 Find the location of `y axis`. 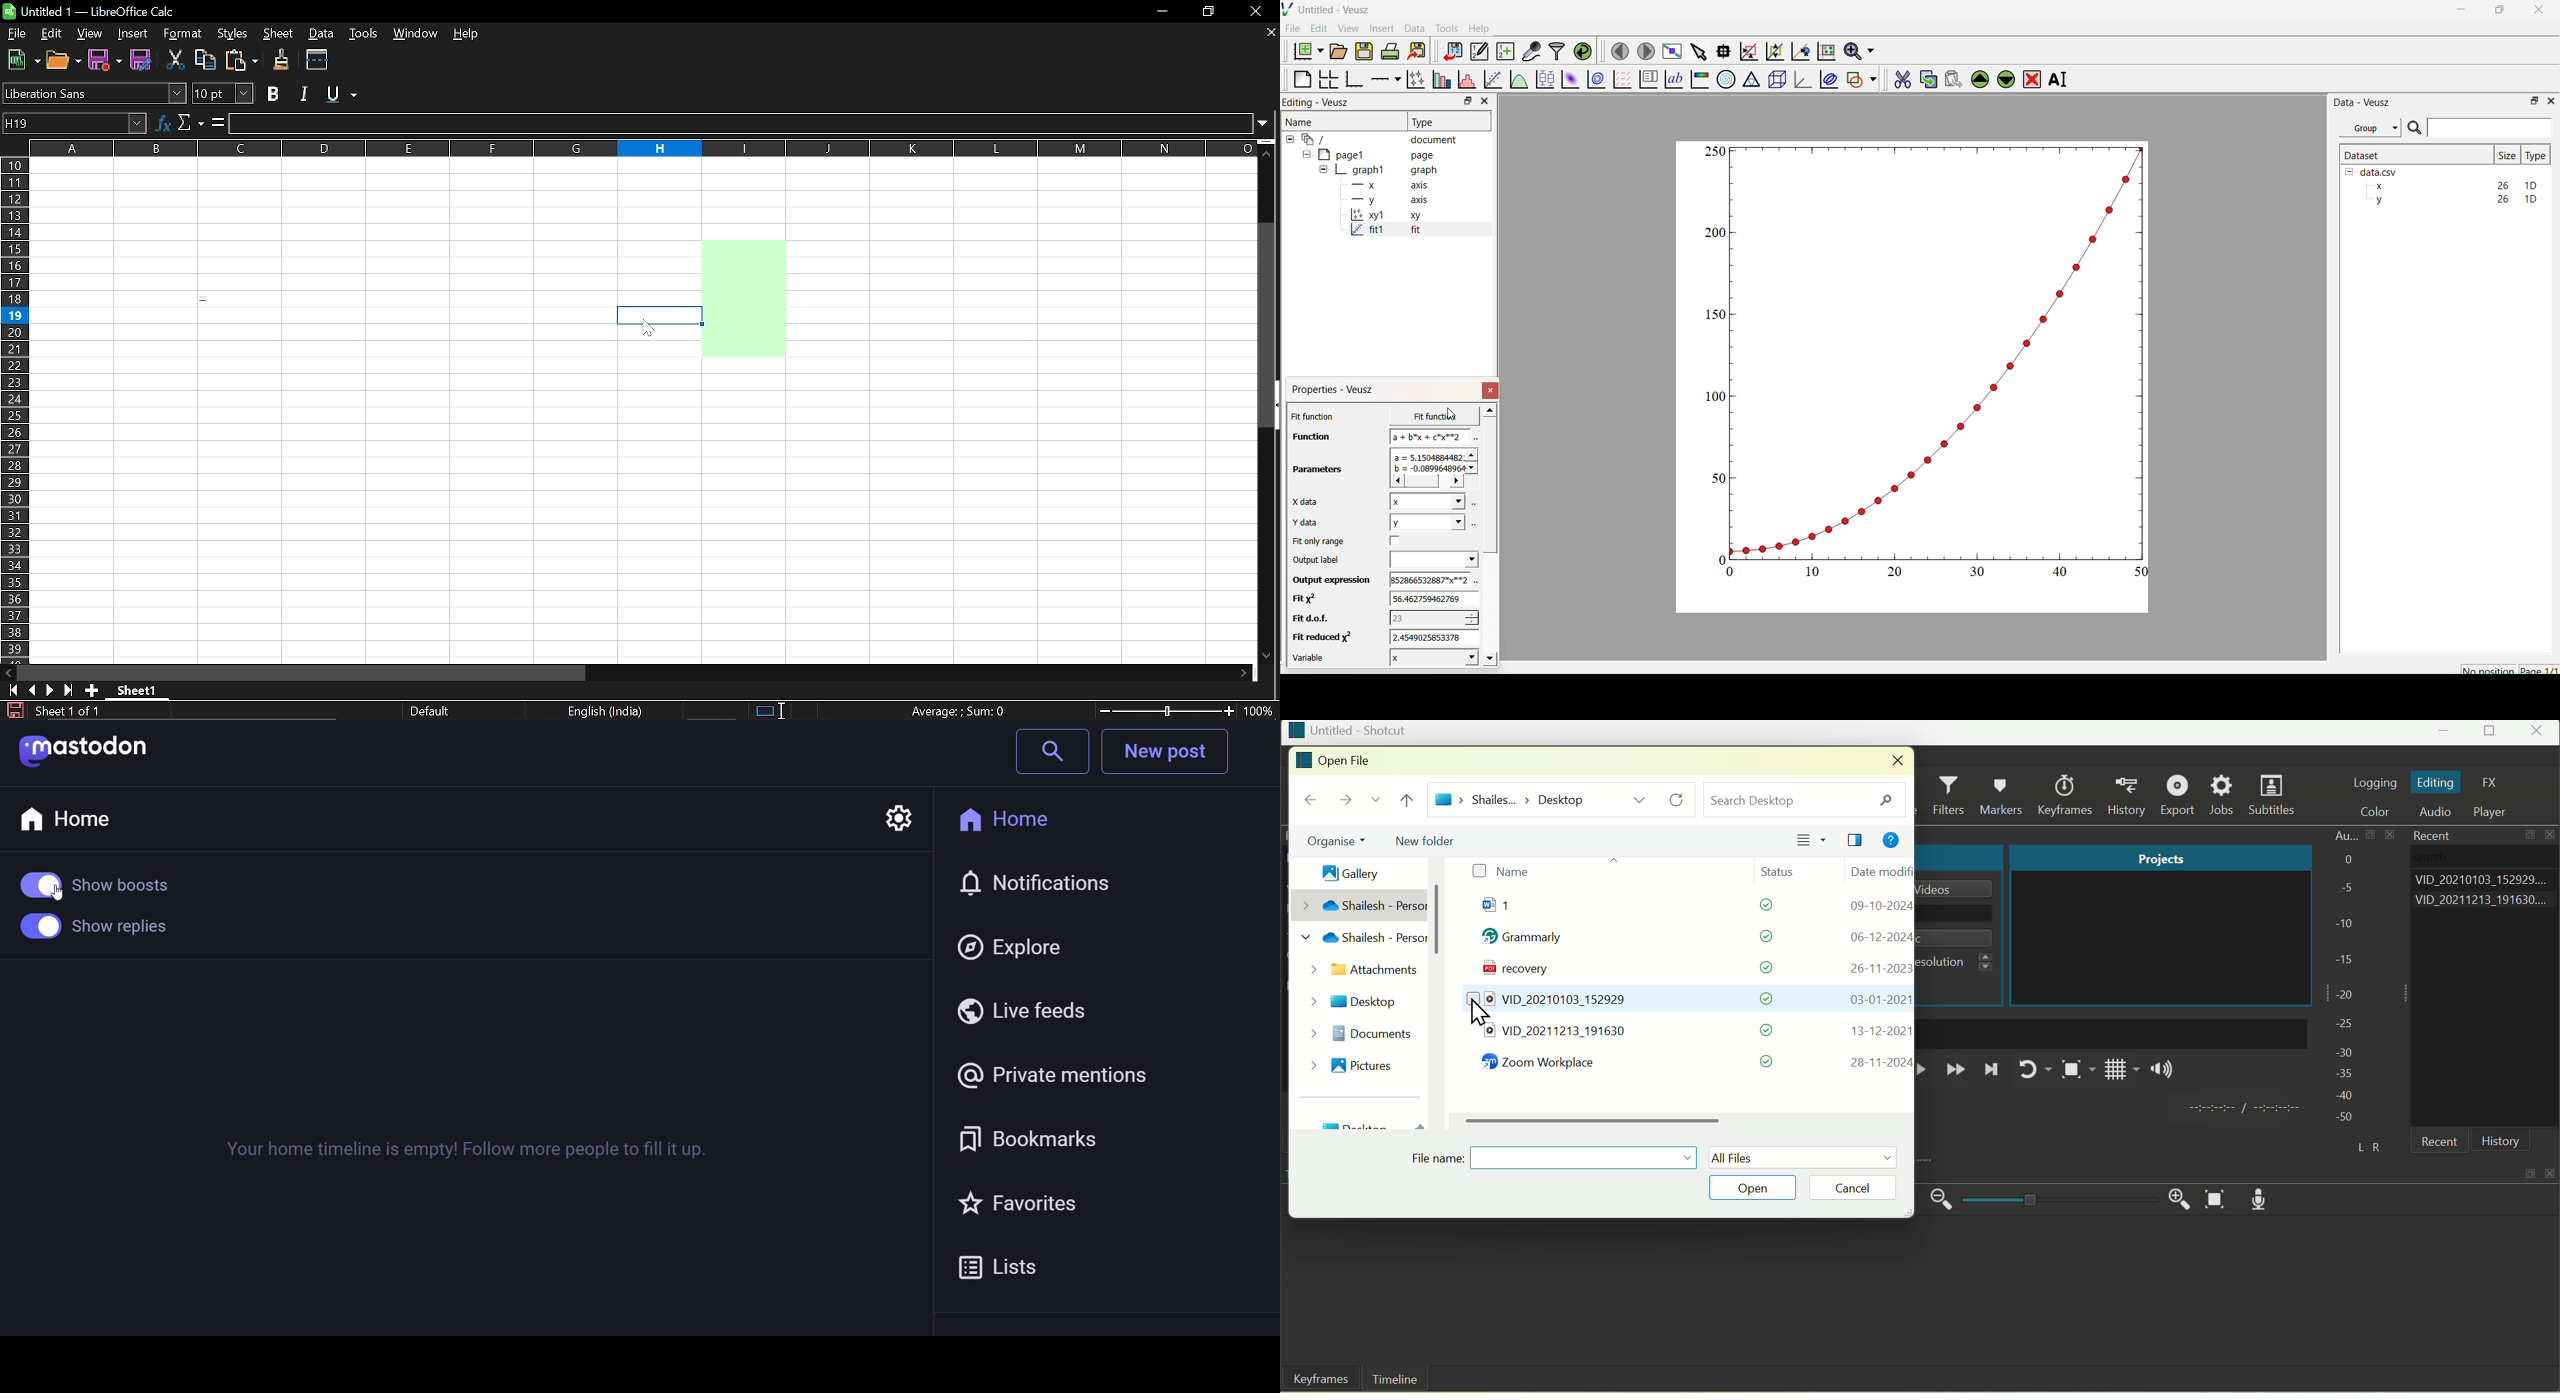

y axis is located at coordinates (1382, 200).